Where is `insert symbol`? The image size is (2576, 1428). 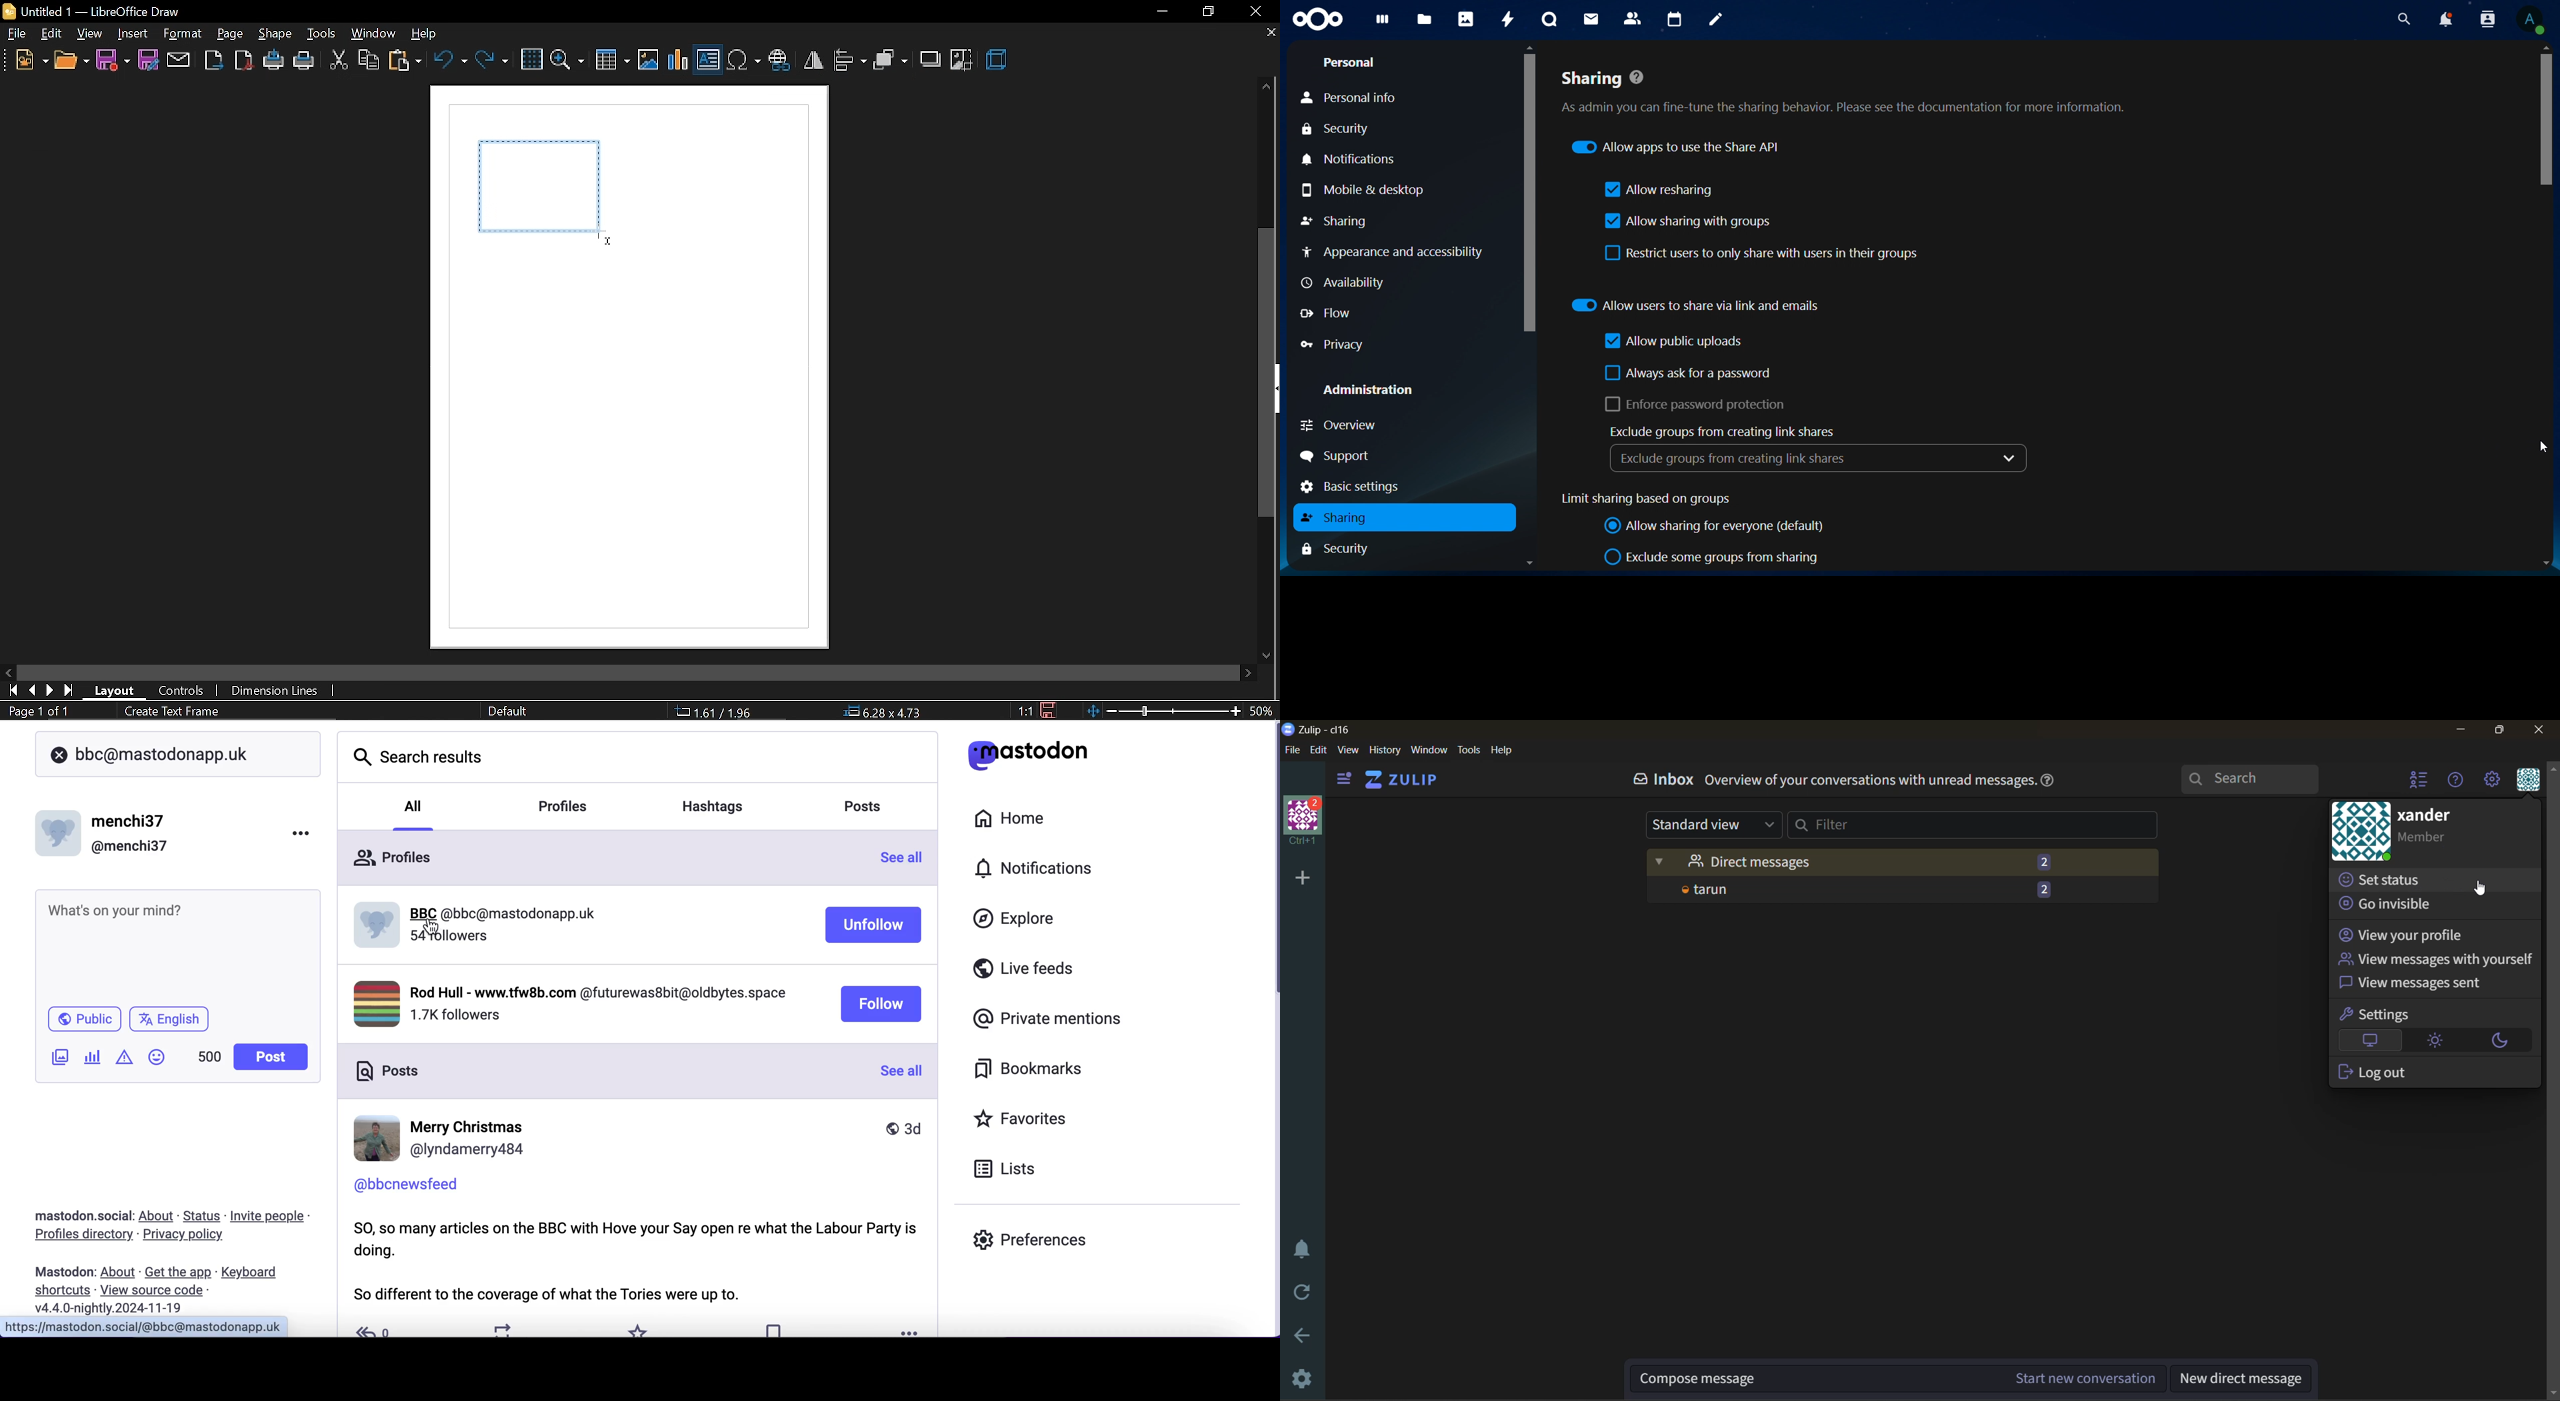
insert symbol is located at coordinates (743, 61).